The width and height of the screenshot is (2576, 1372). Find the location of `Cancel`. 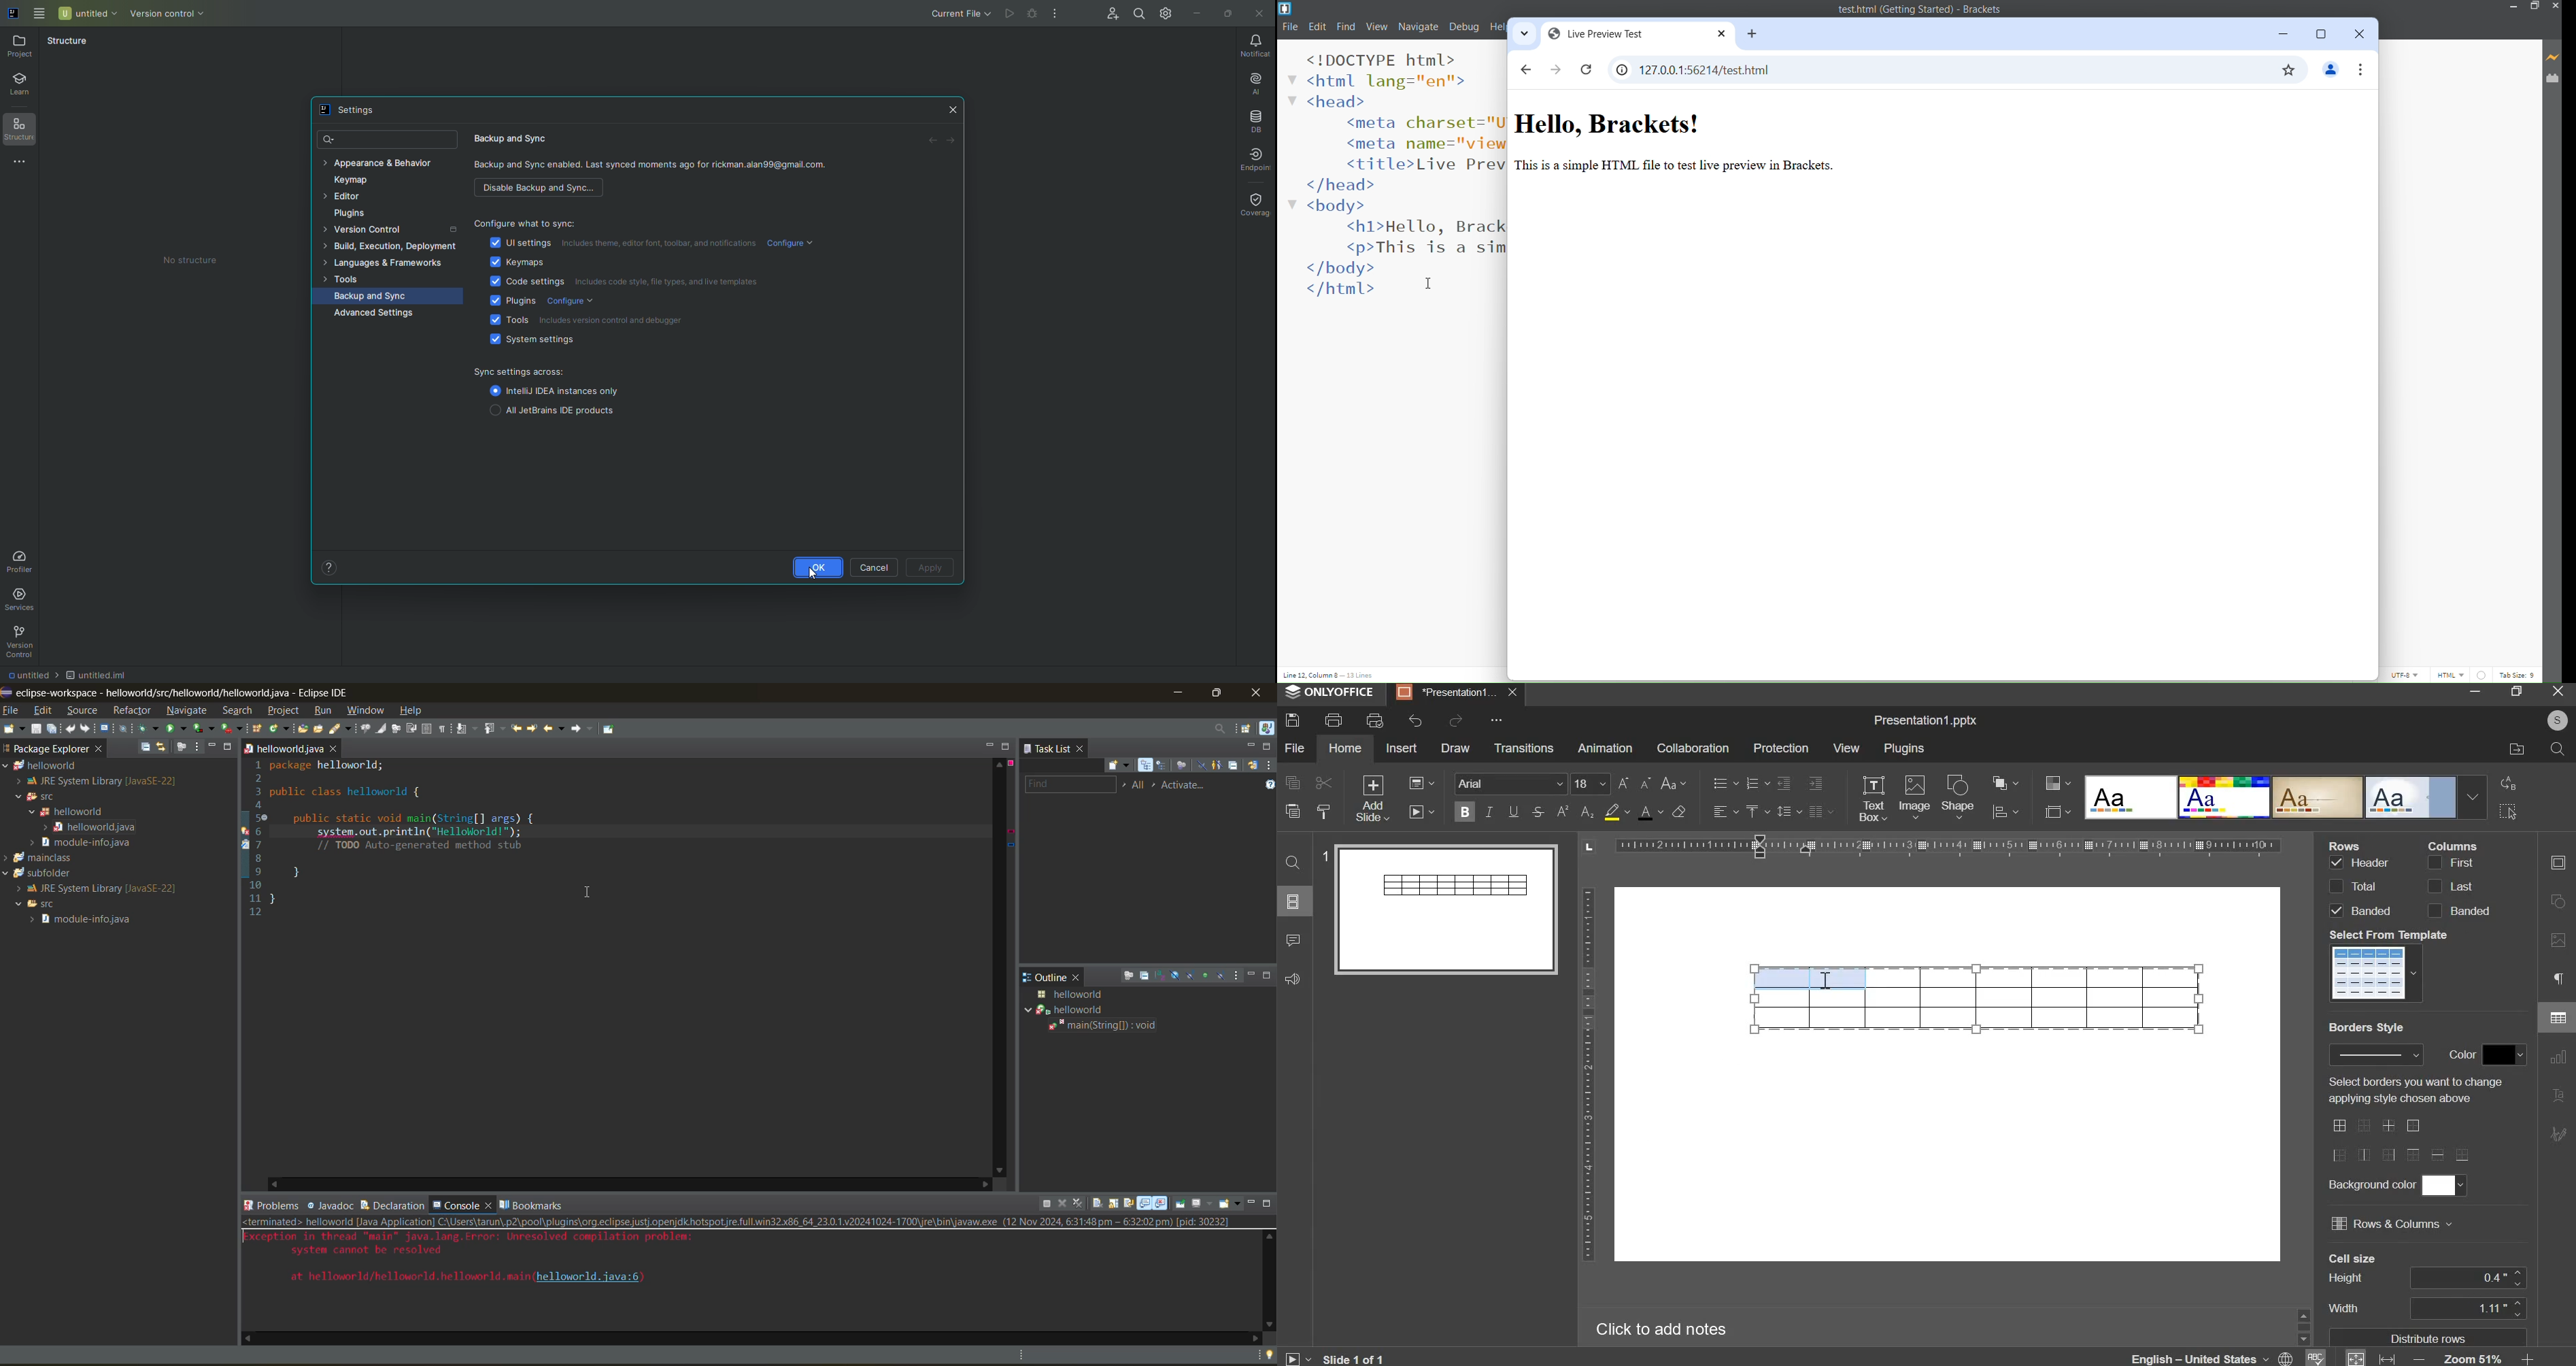

Cancel is located at coordinates (872, 565).